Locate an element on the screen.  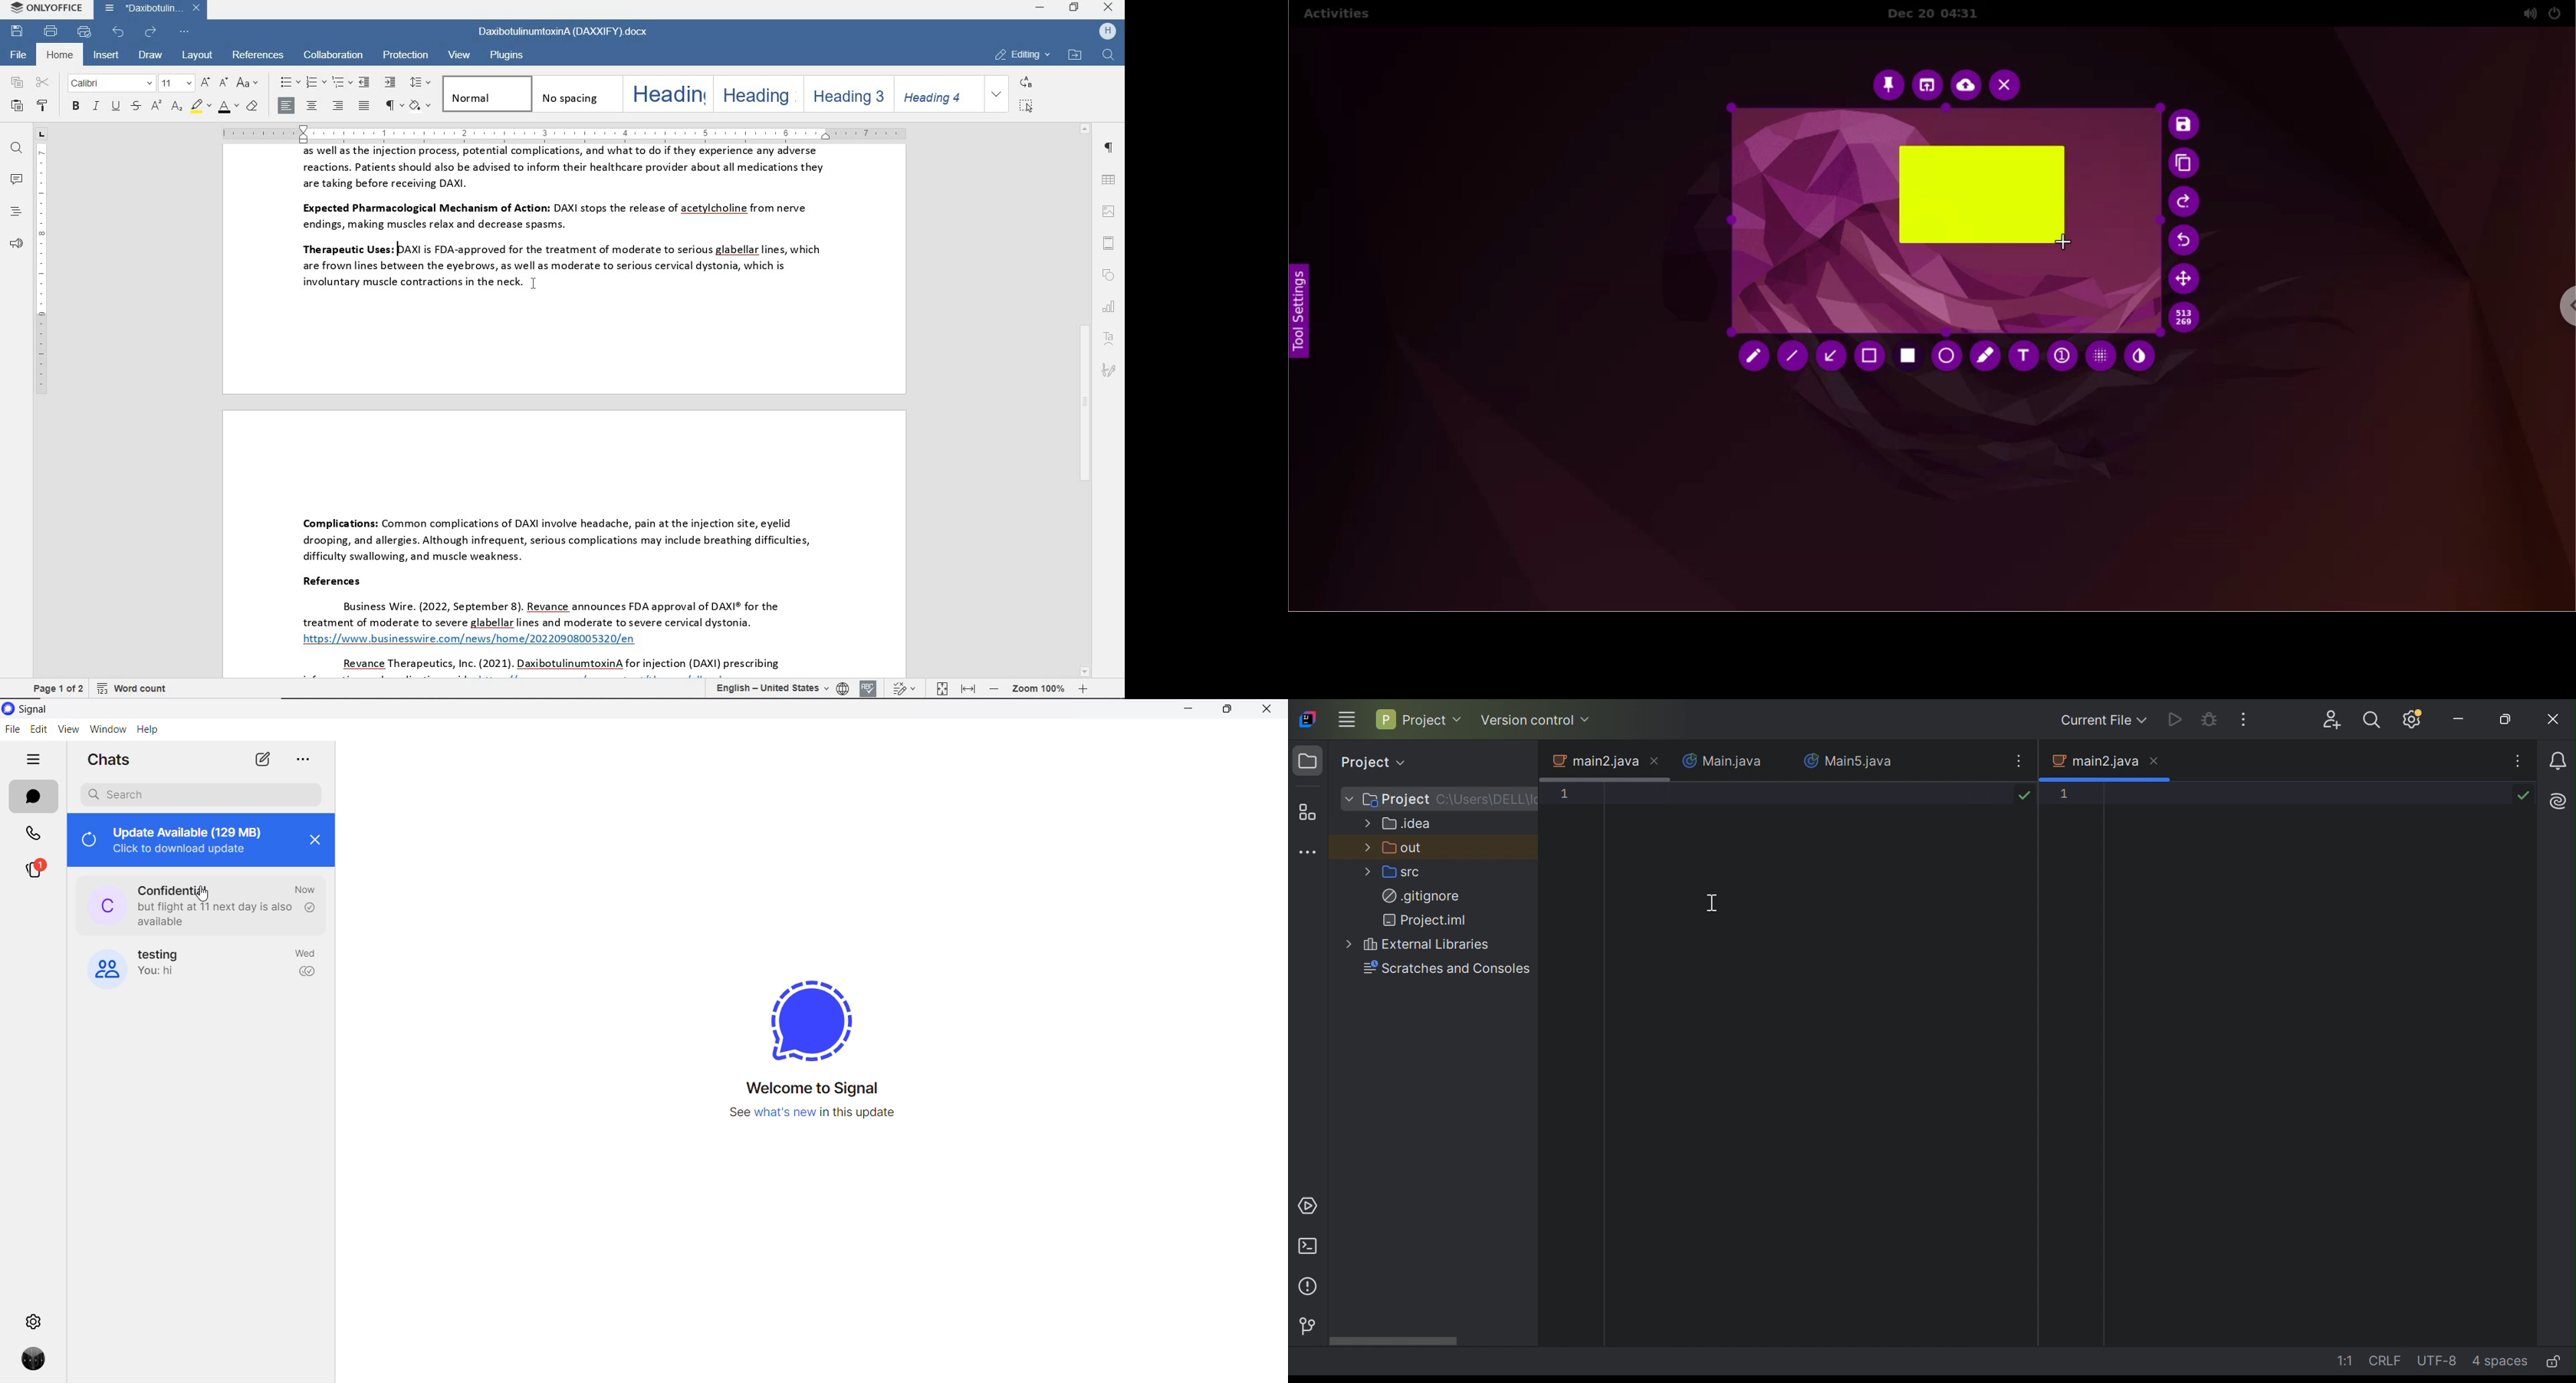
normal is located at coordinates (486, 94).